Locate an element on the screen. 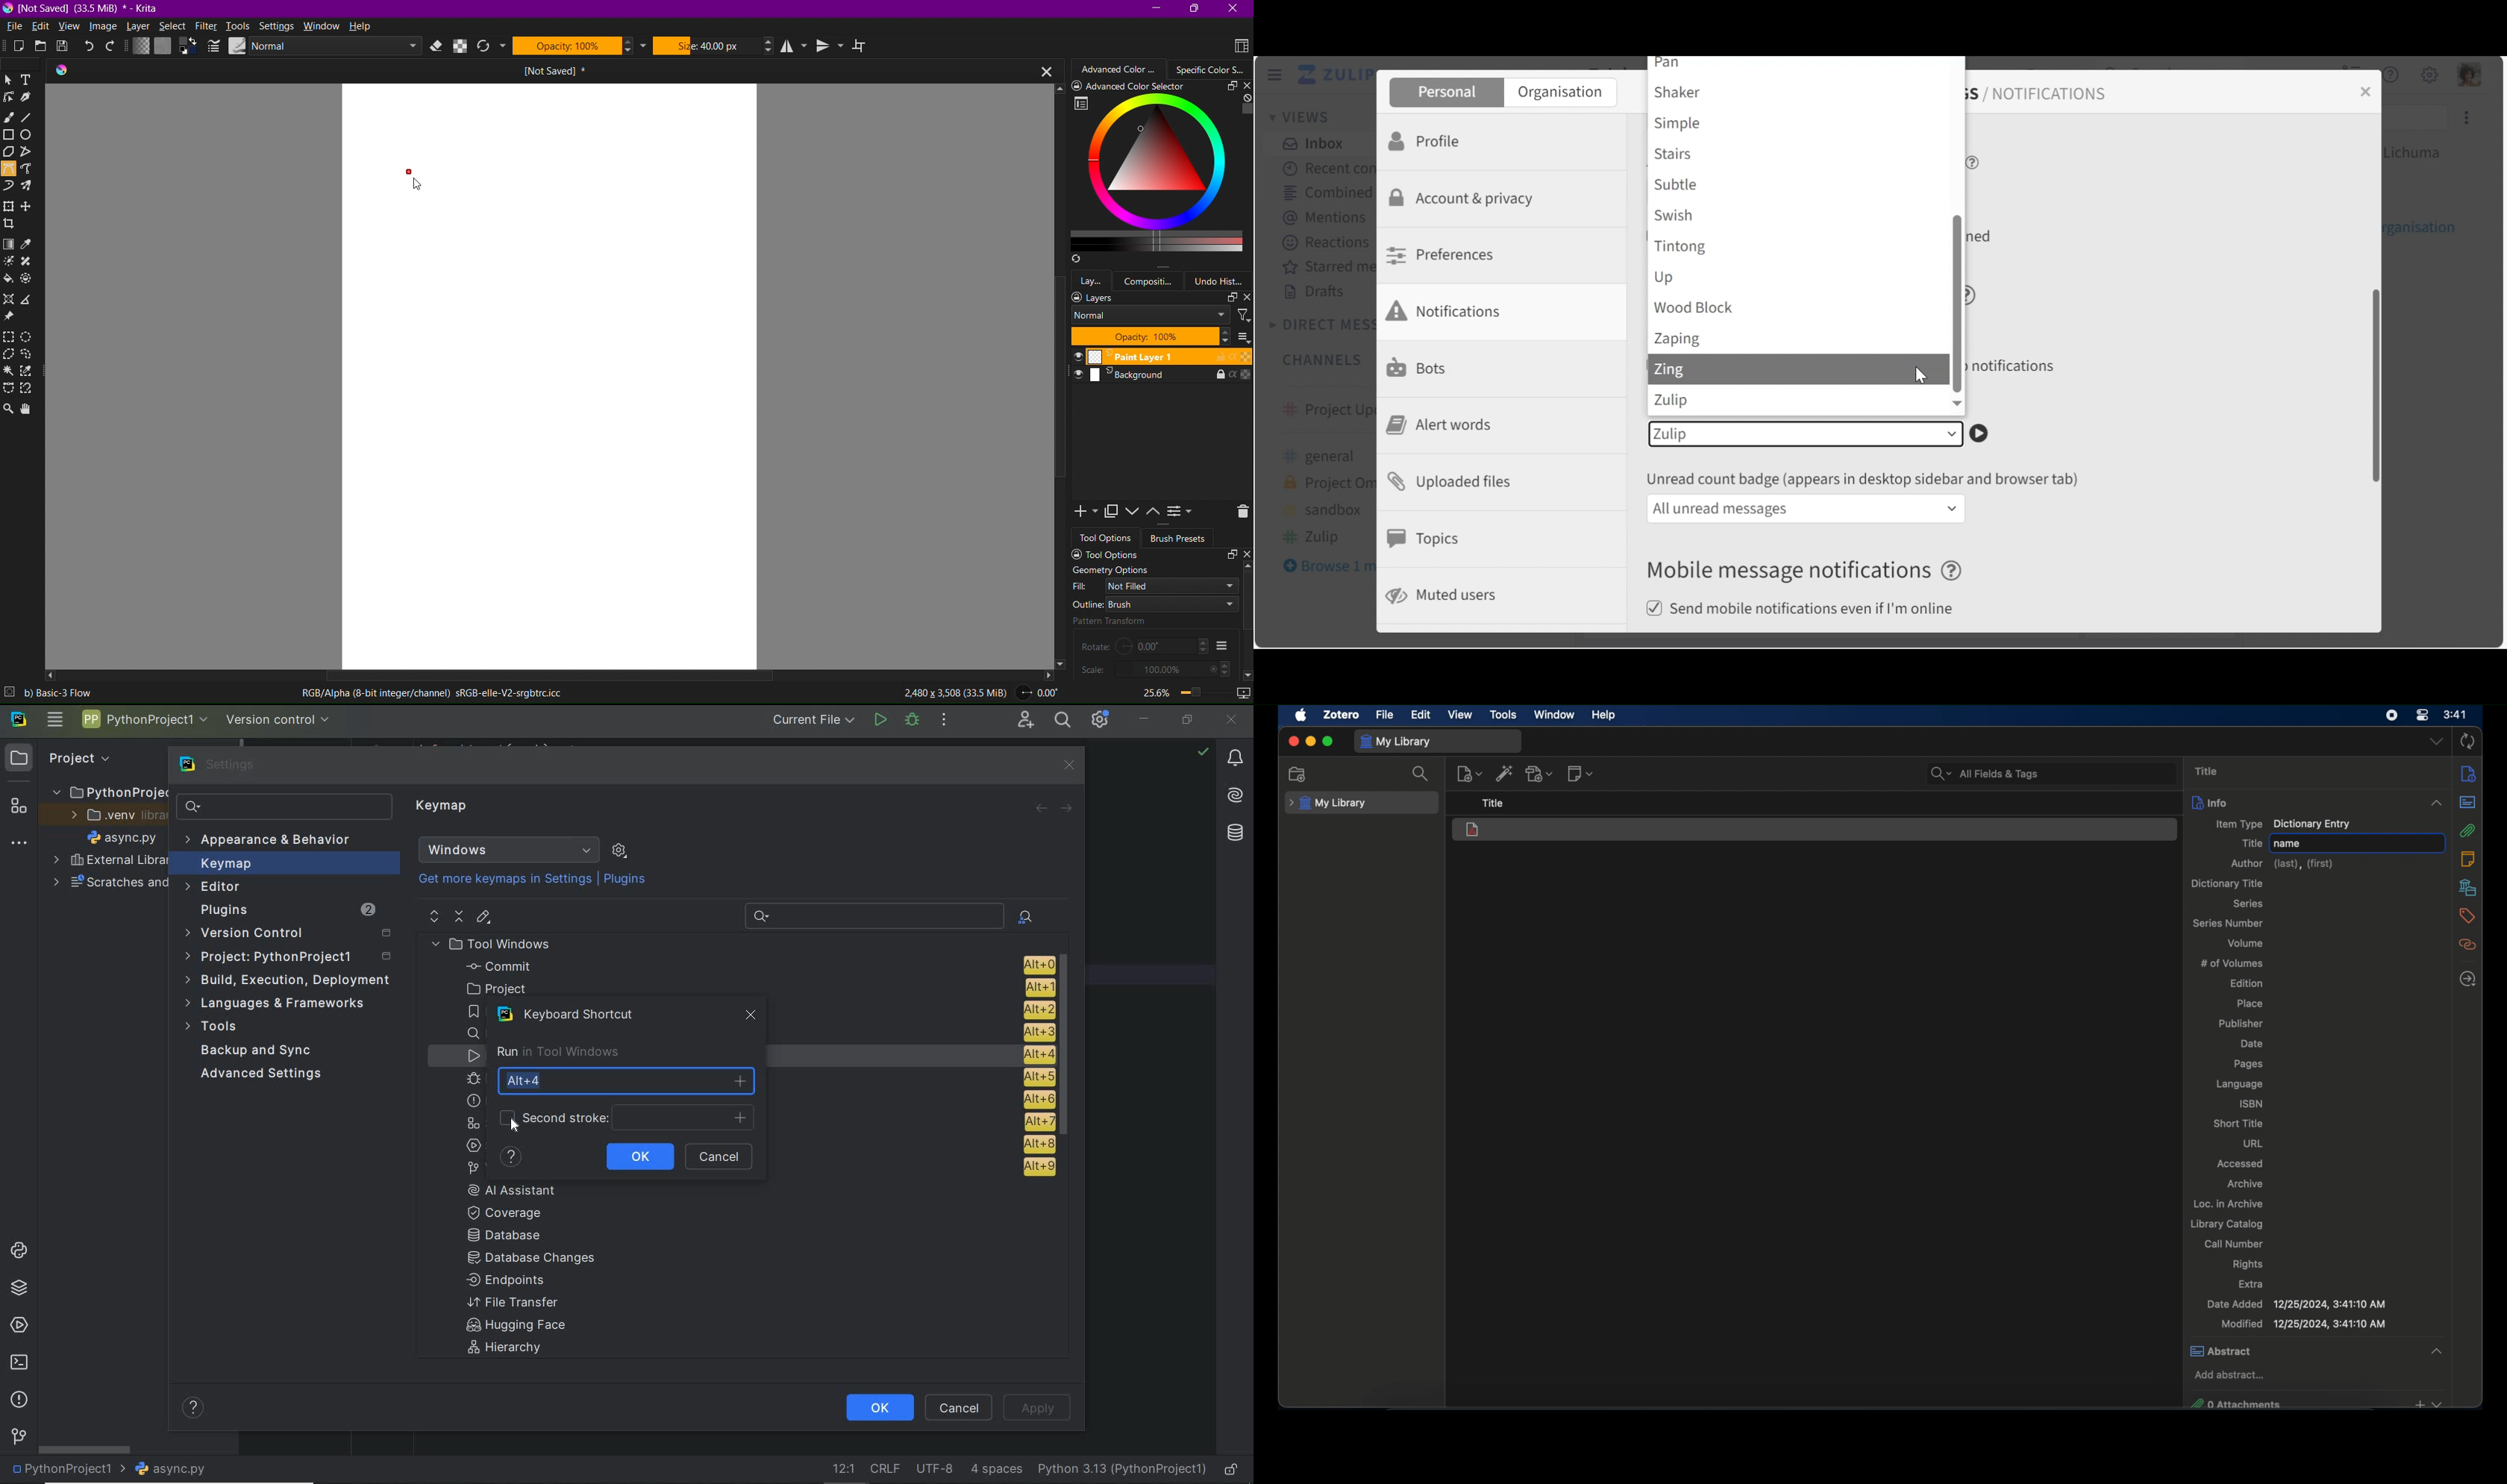 The height and width of the screenshot is (1484, 2520). Alt+$ is located at coordinates (627, 1080).